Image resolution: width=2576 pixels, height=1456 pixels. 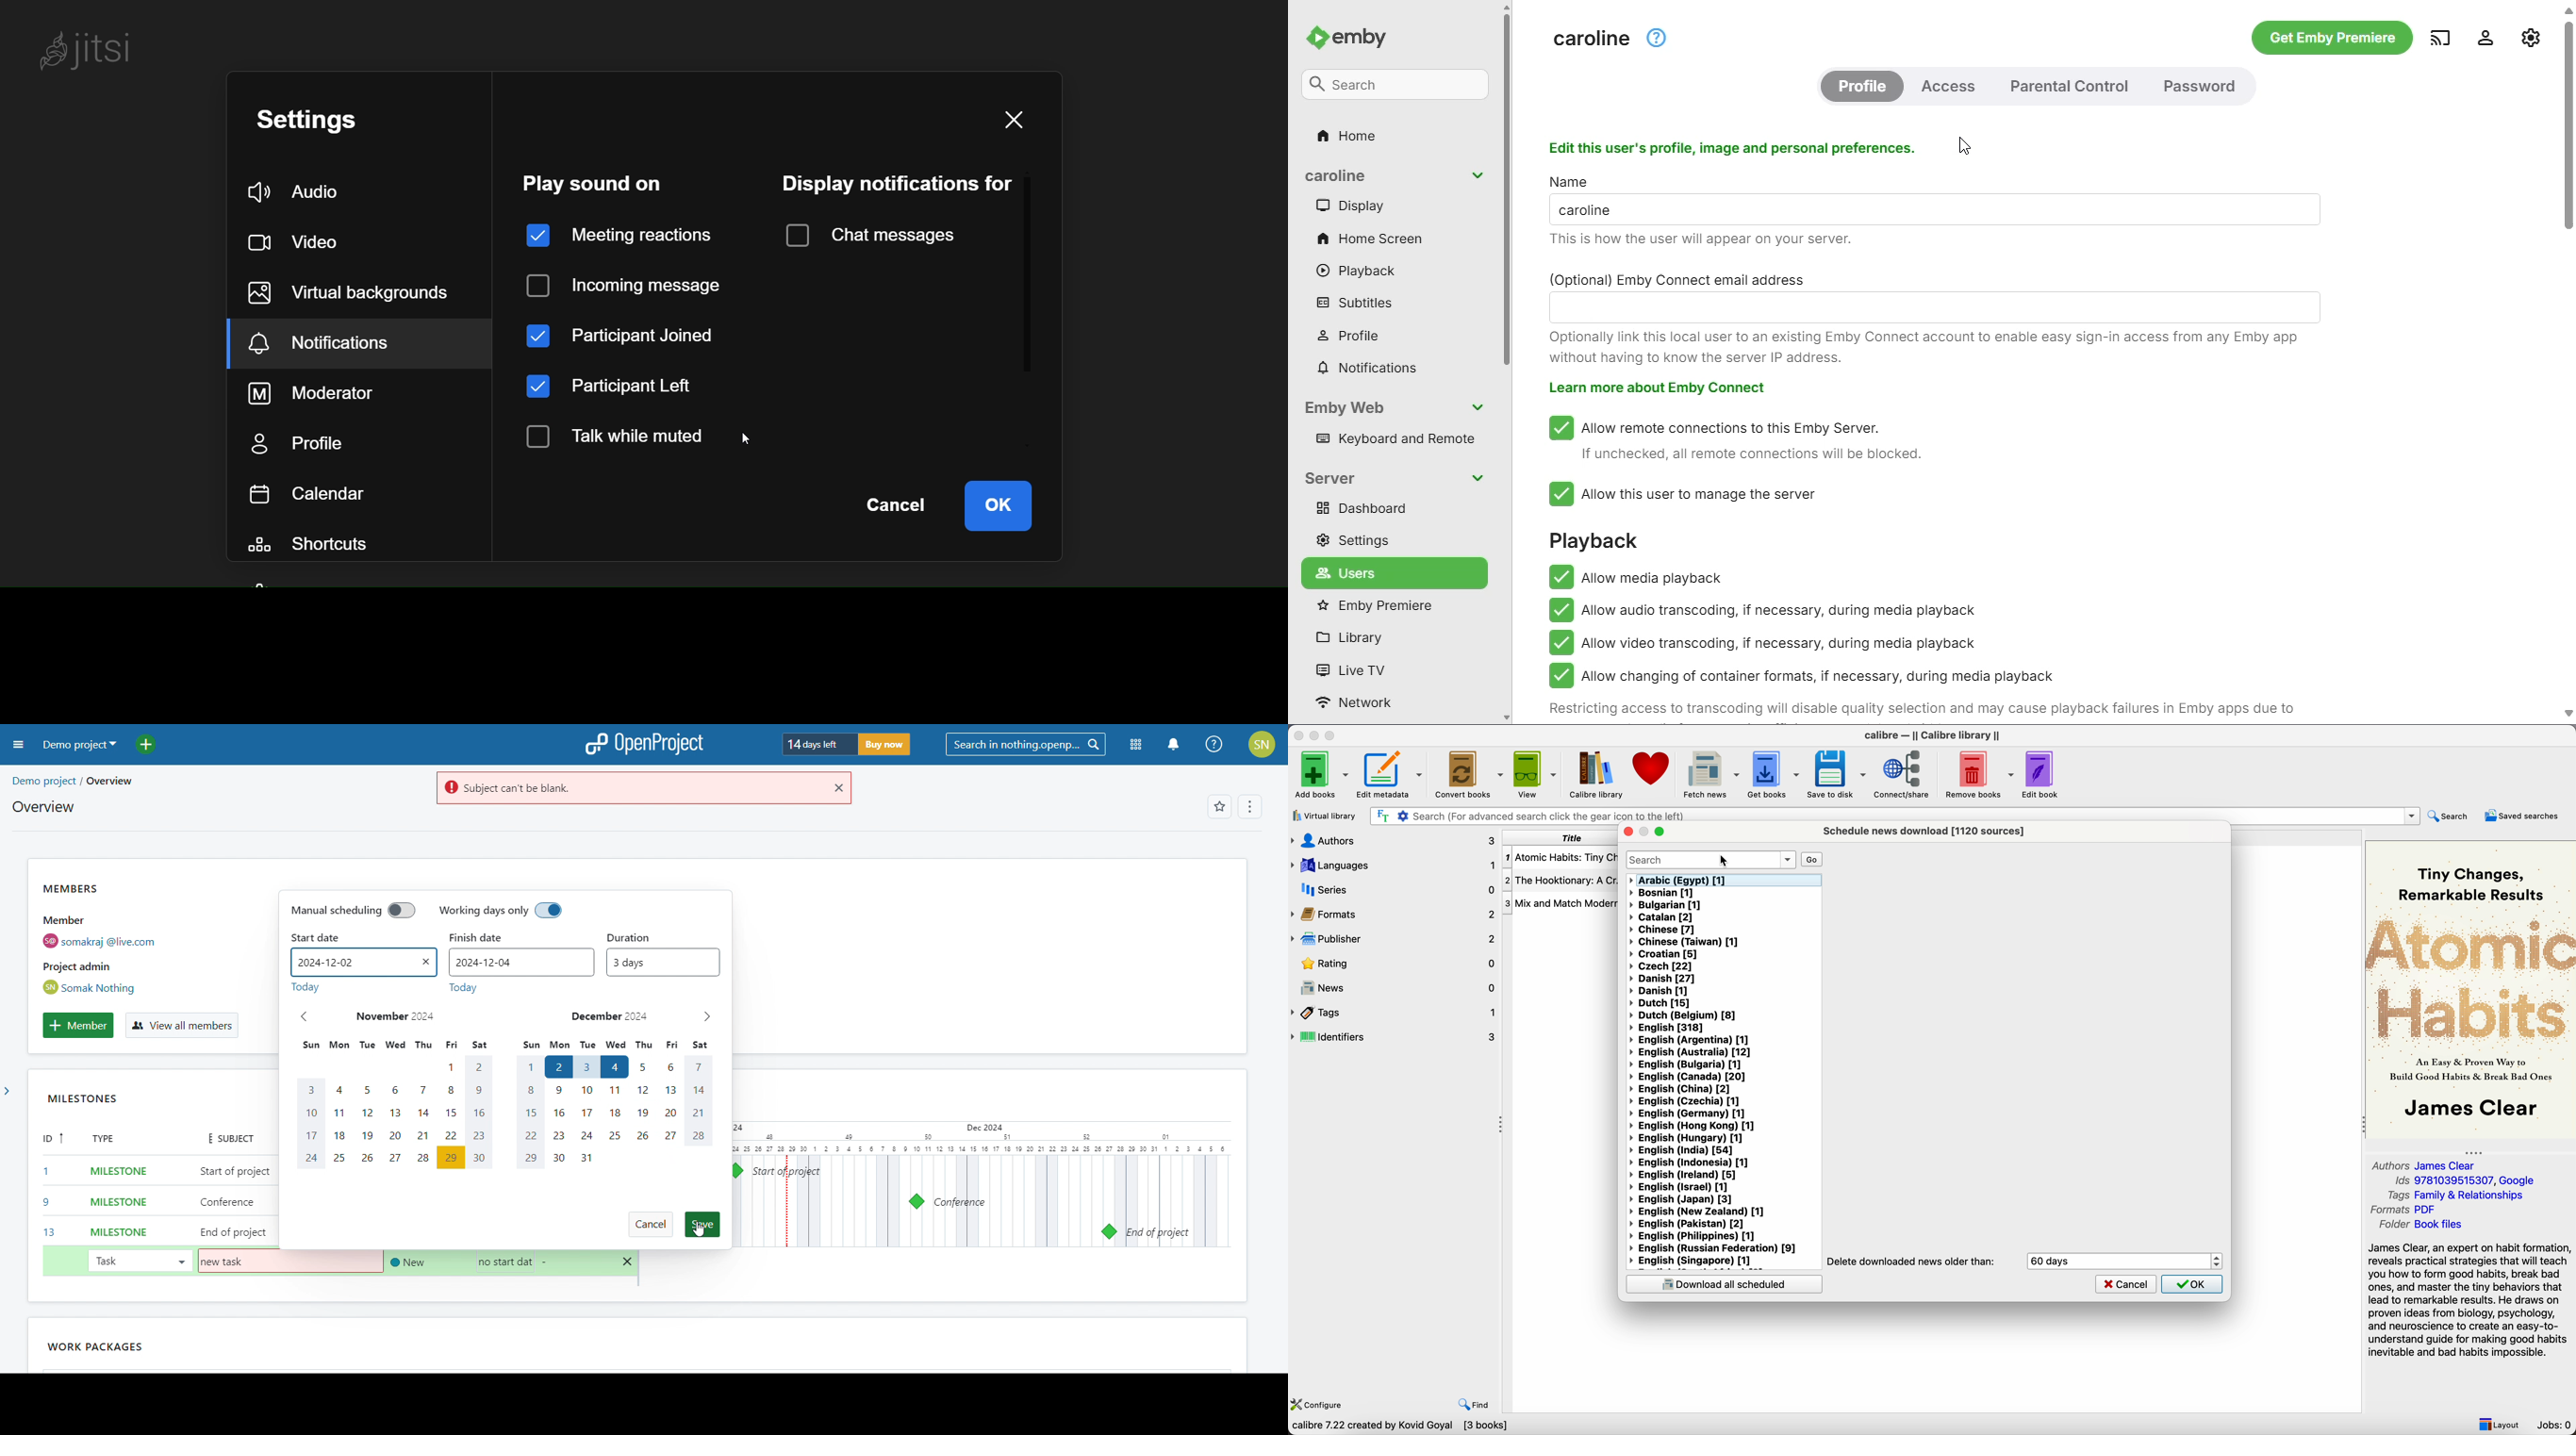 What do you see at coordinates (1677, 880) in the screenshot?
I see `Arabic (Egypt) [1]` at bounding box center [1677, 880].